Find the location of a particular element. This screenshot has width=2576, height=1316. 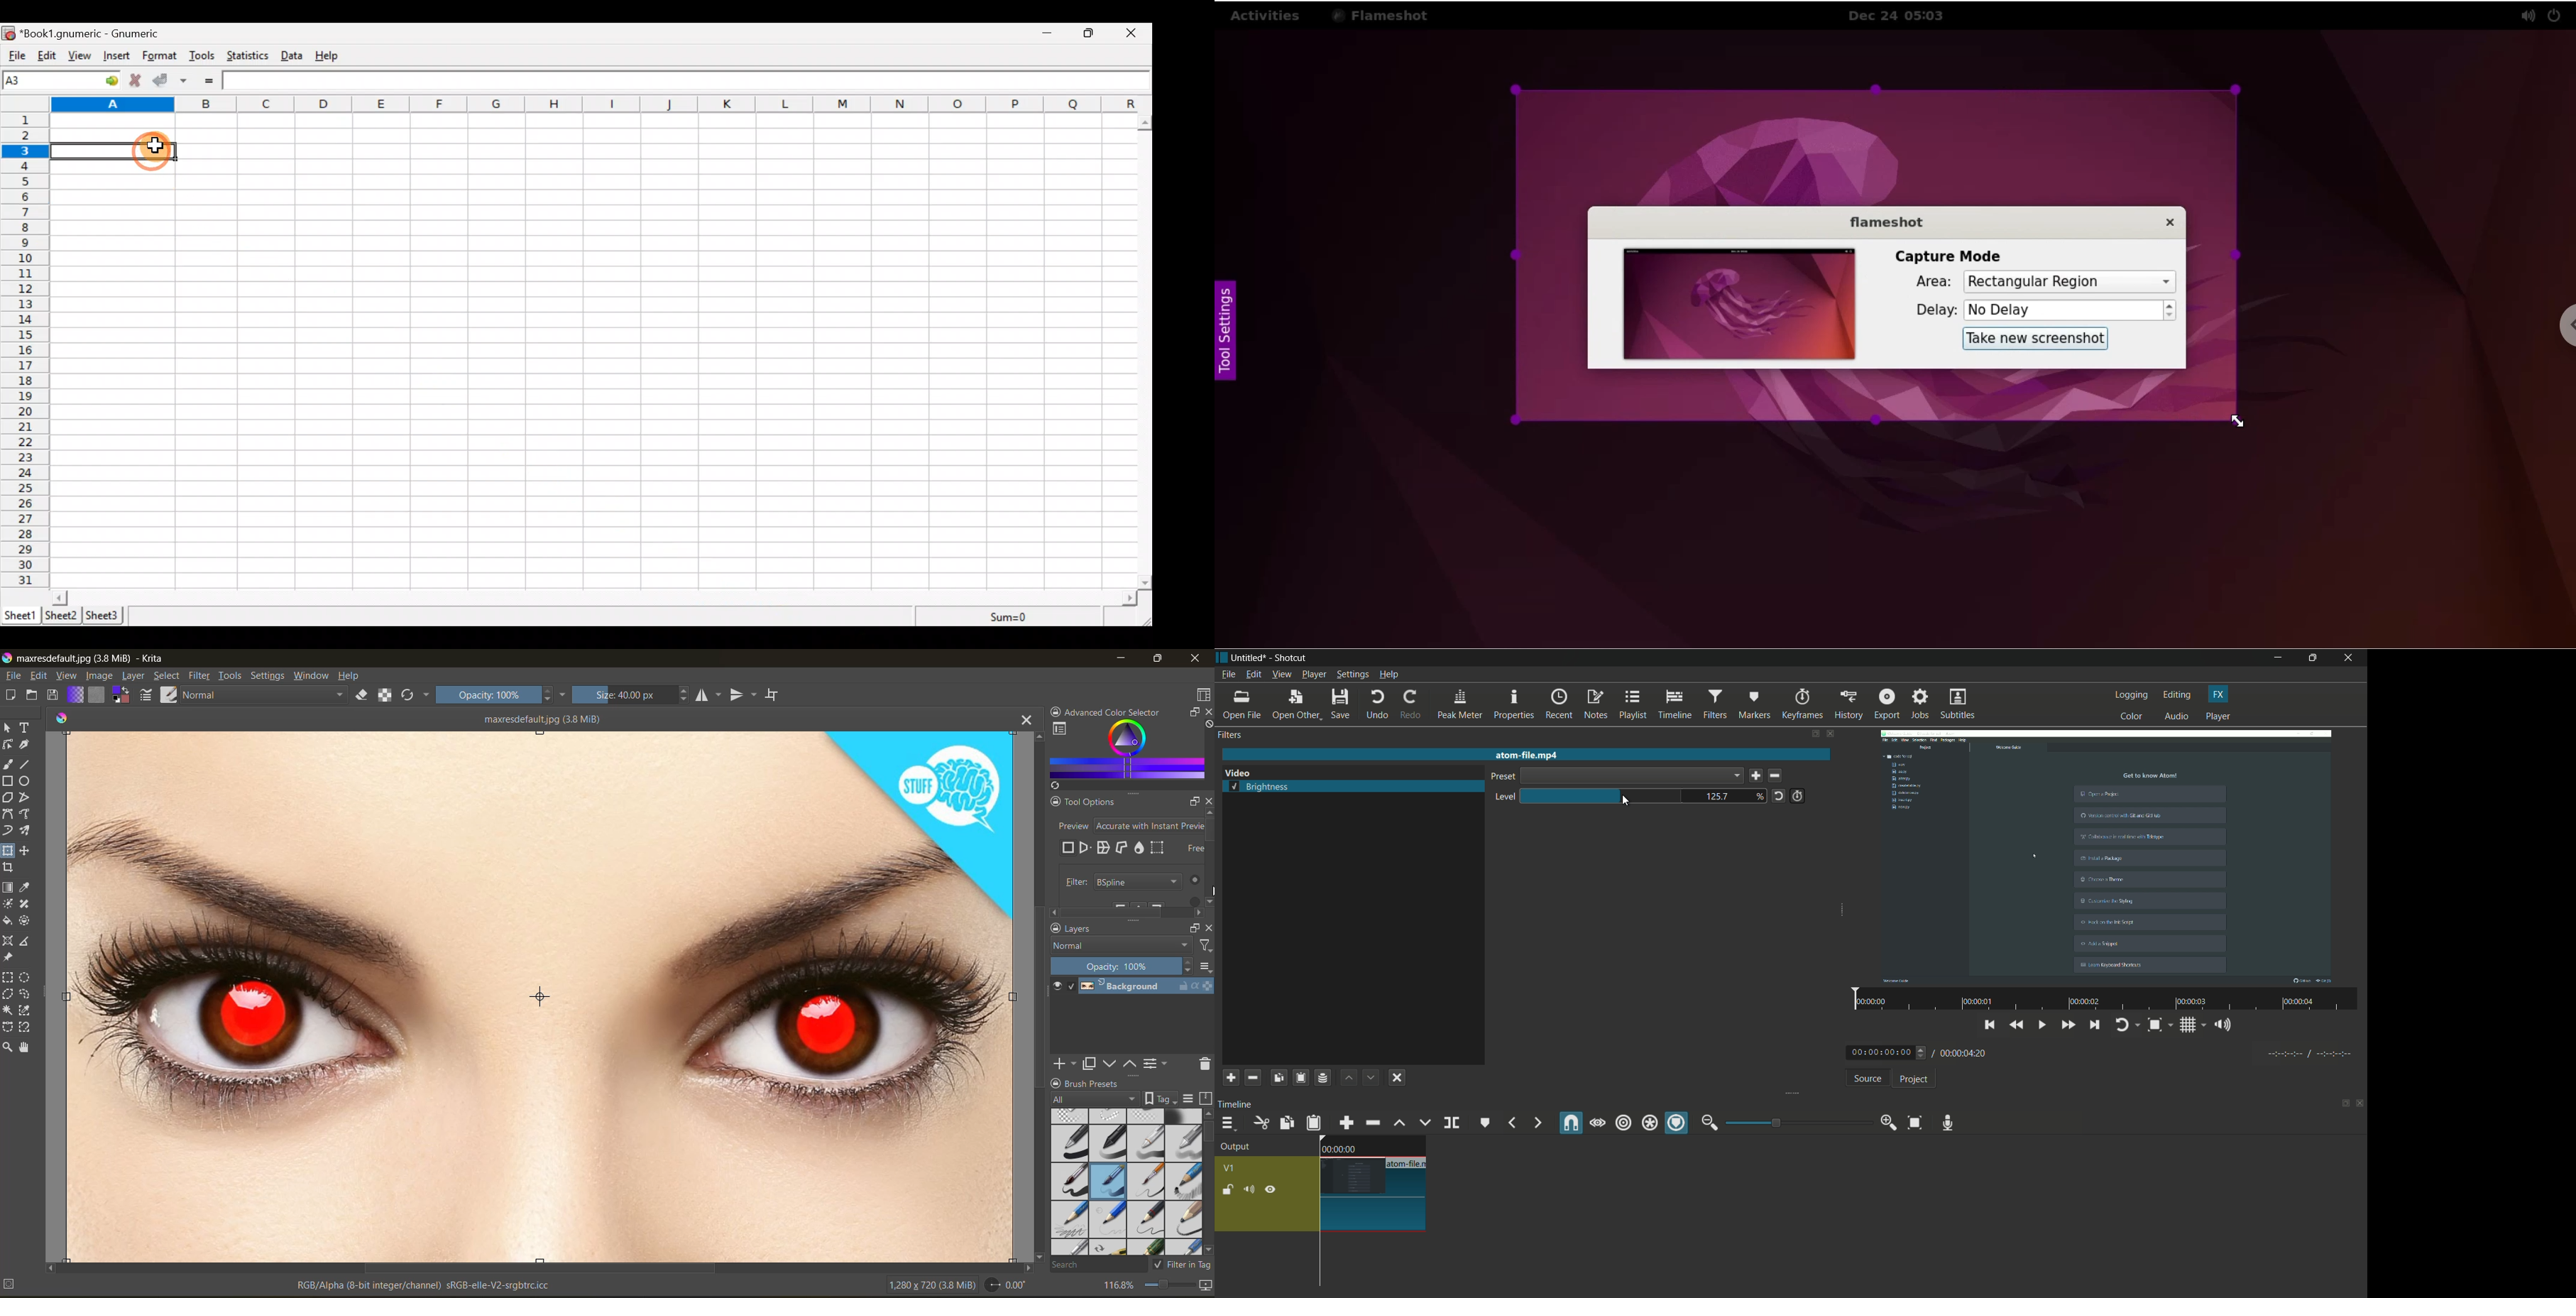

timecodes is located at coordinates (2308, 1052).